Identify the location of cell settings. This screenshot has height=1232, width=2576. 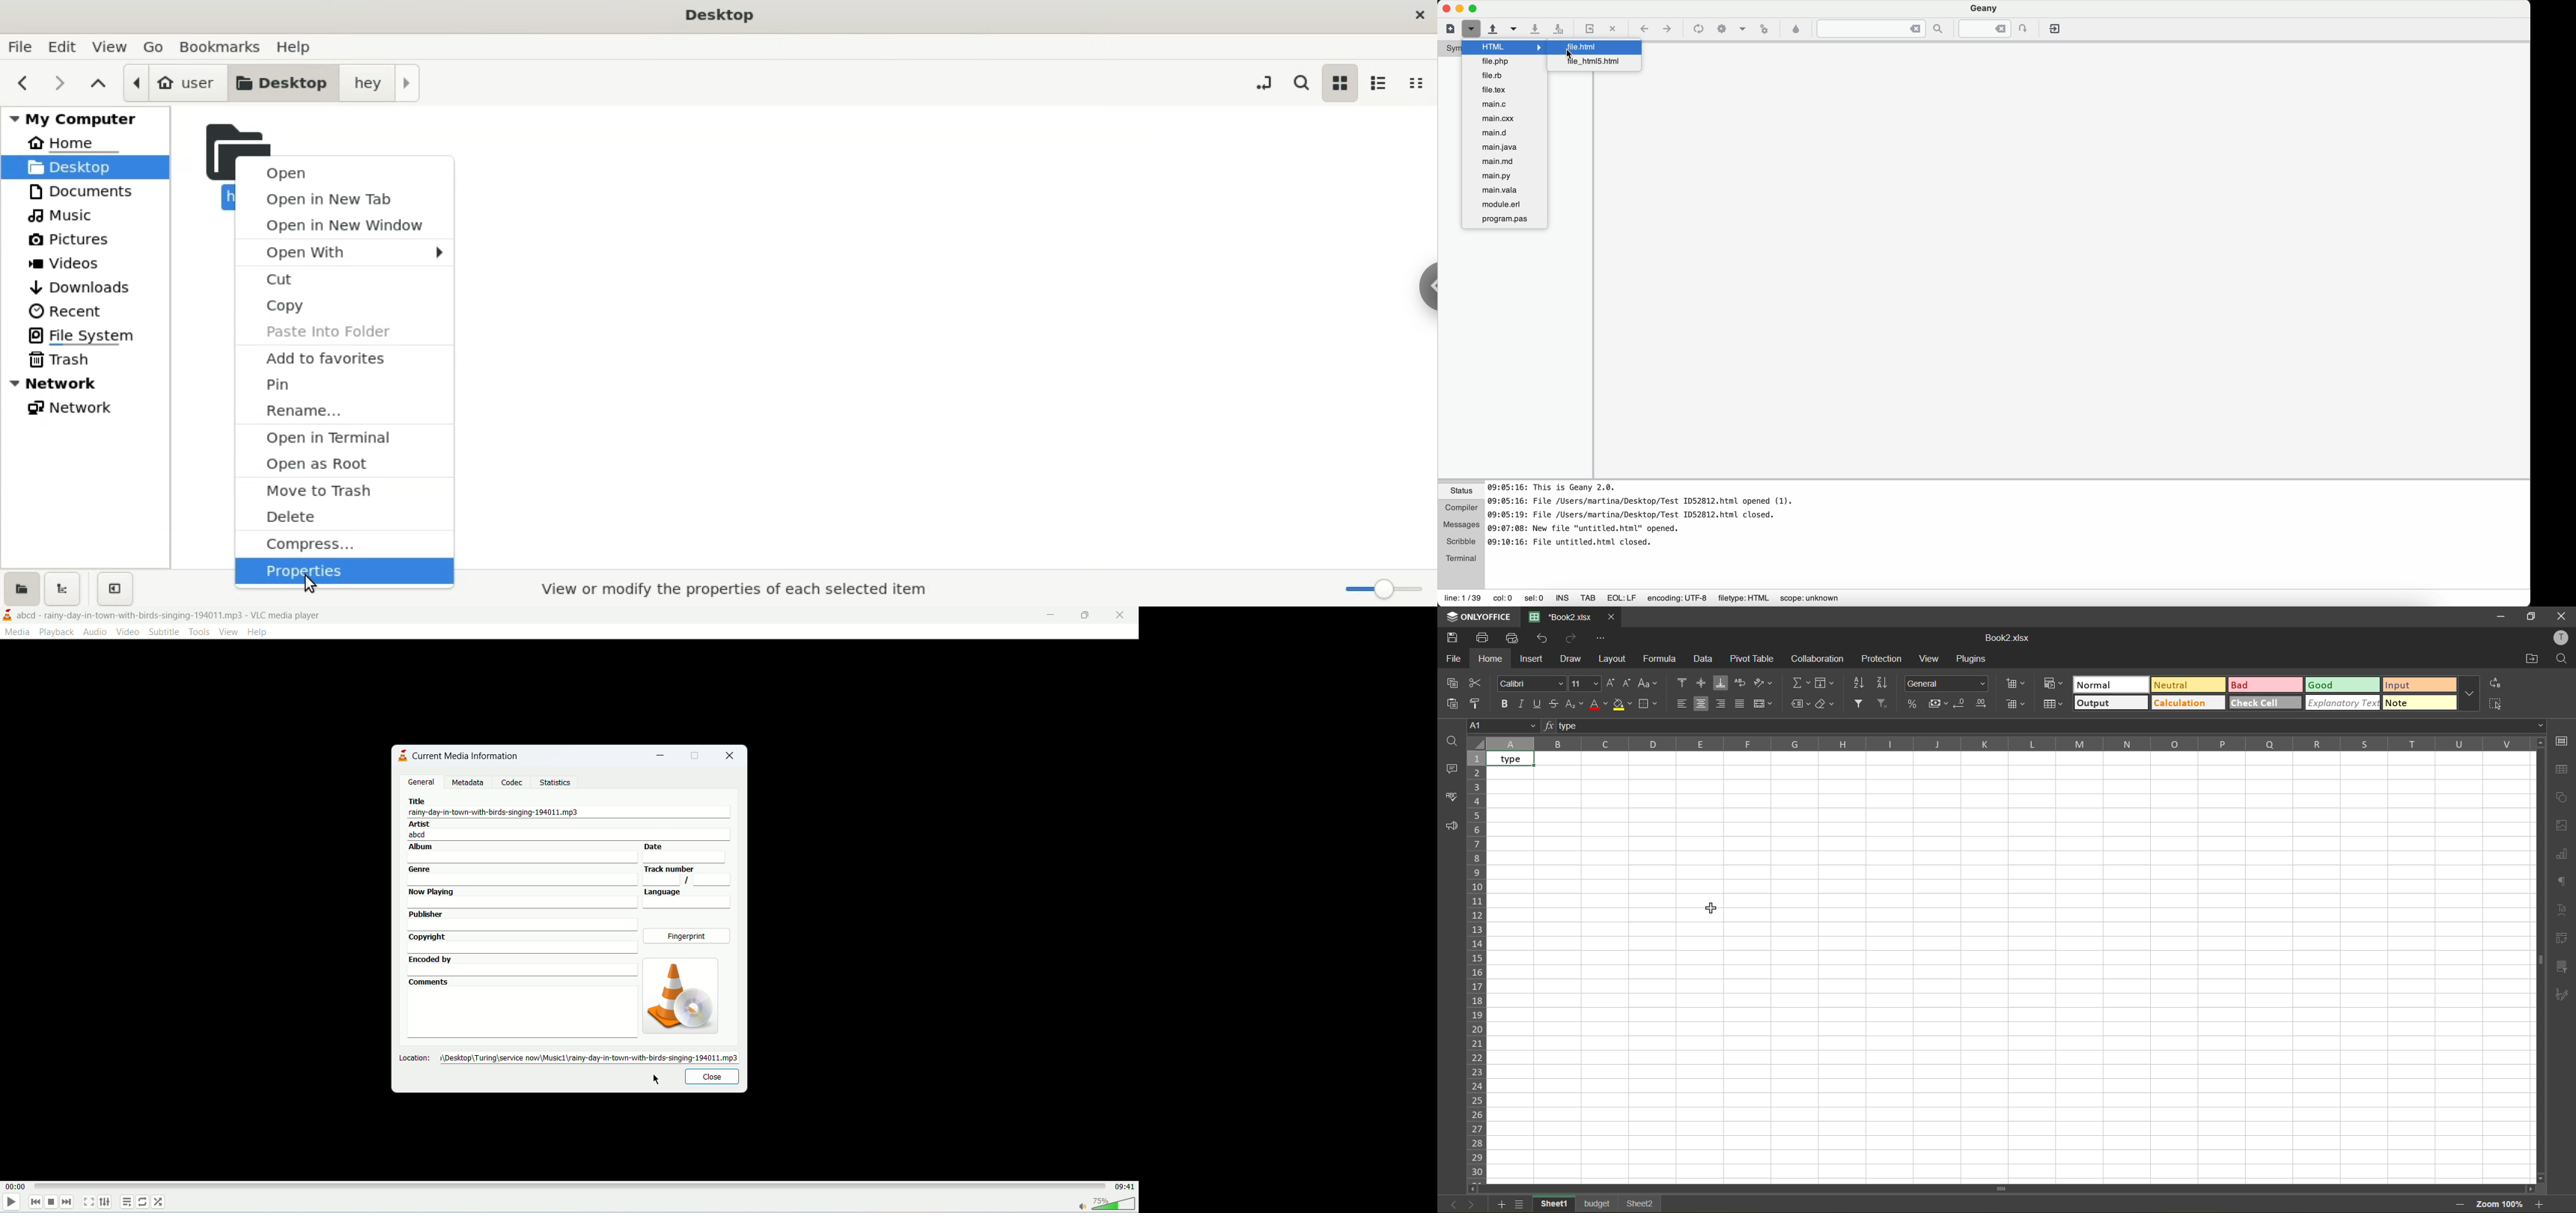
(2562, 742).